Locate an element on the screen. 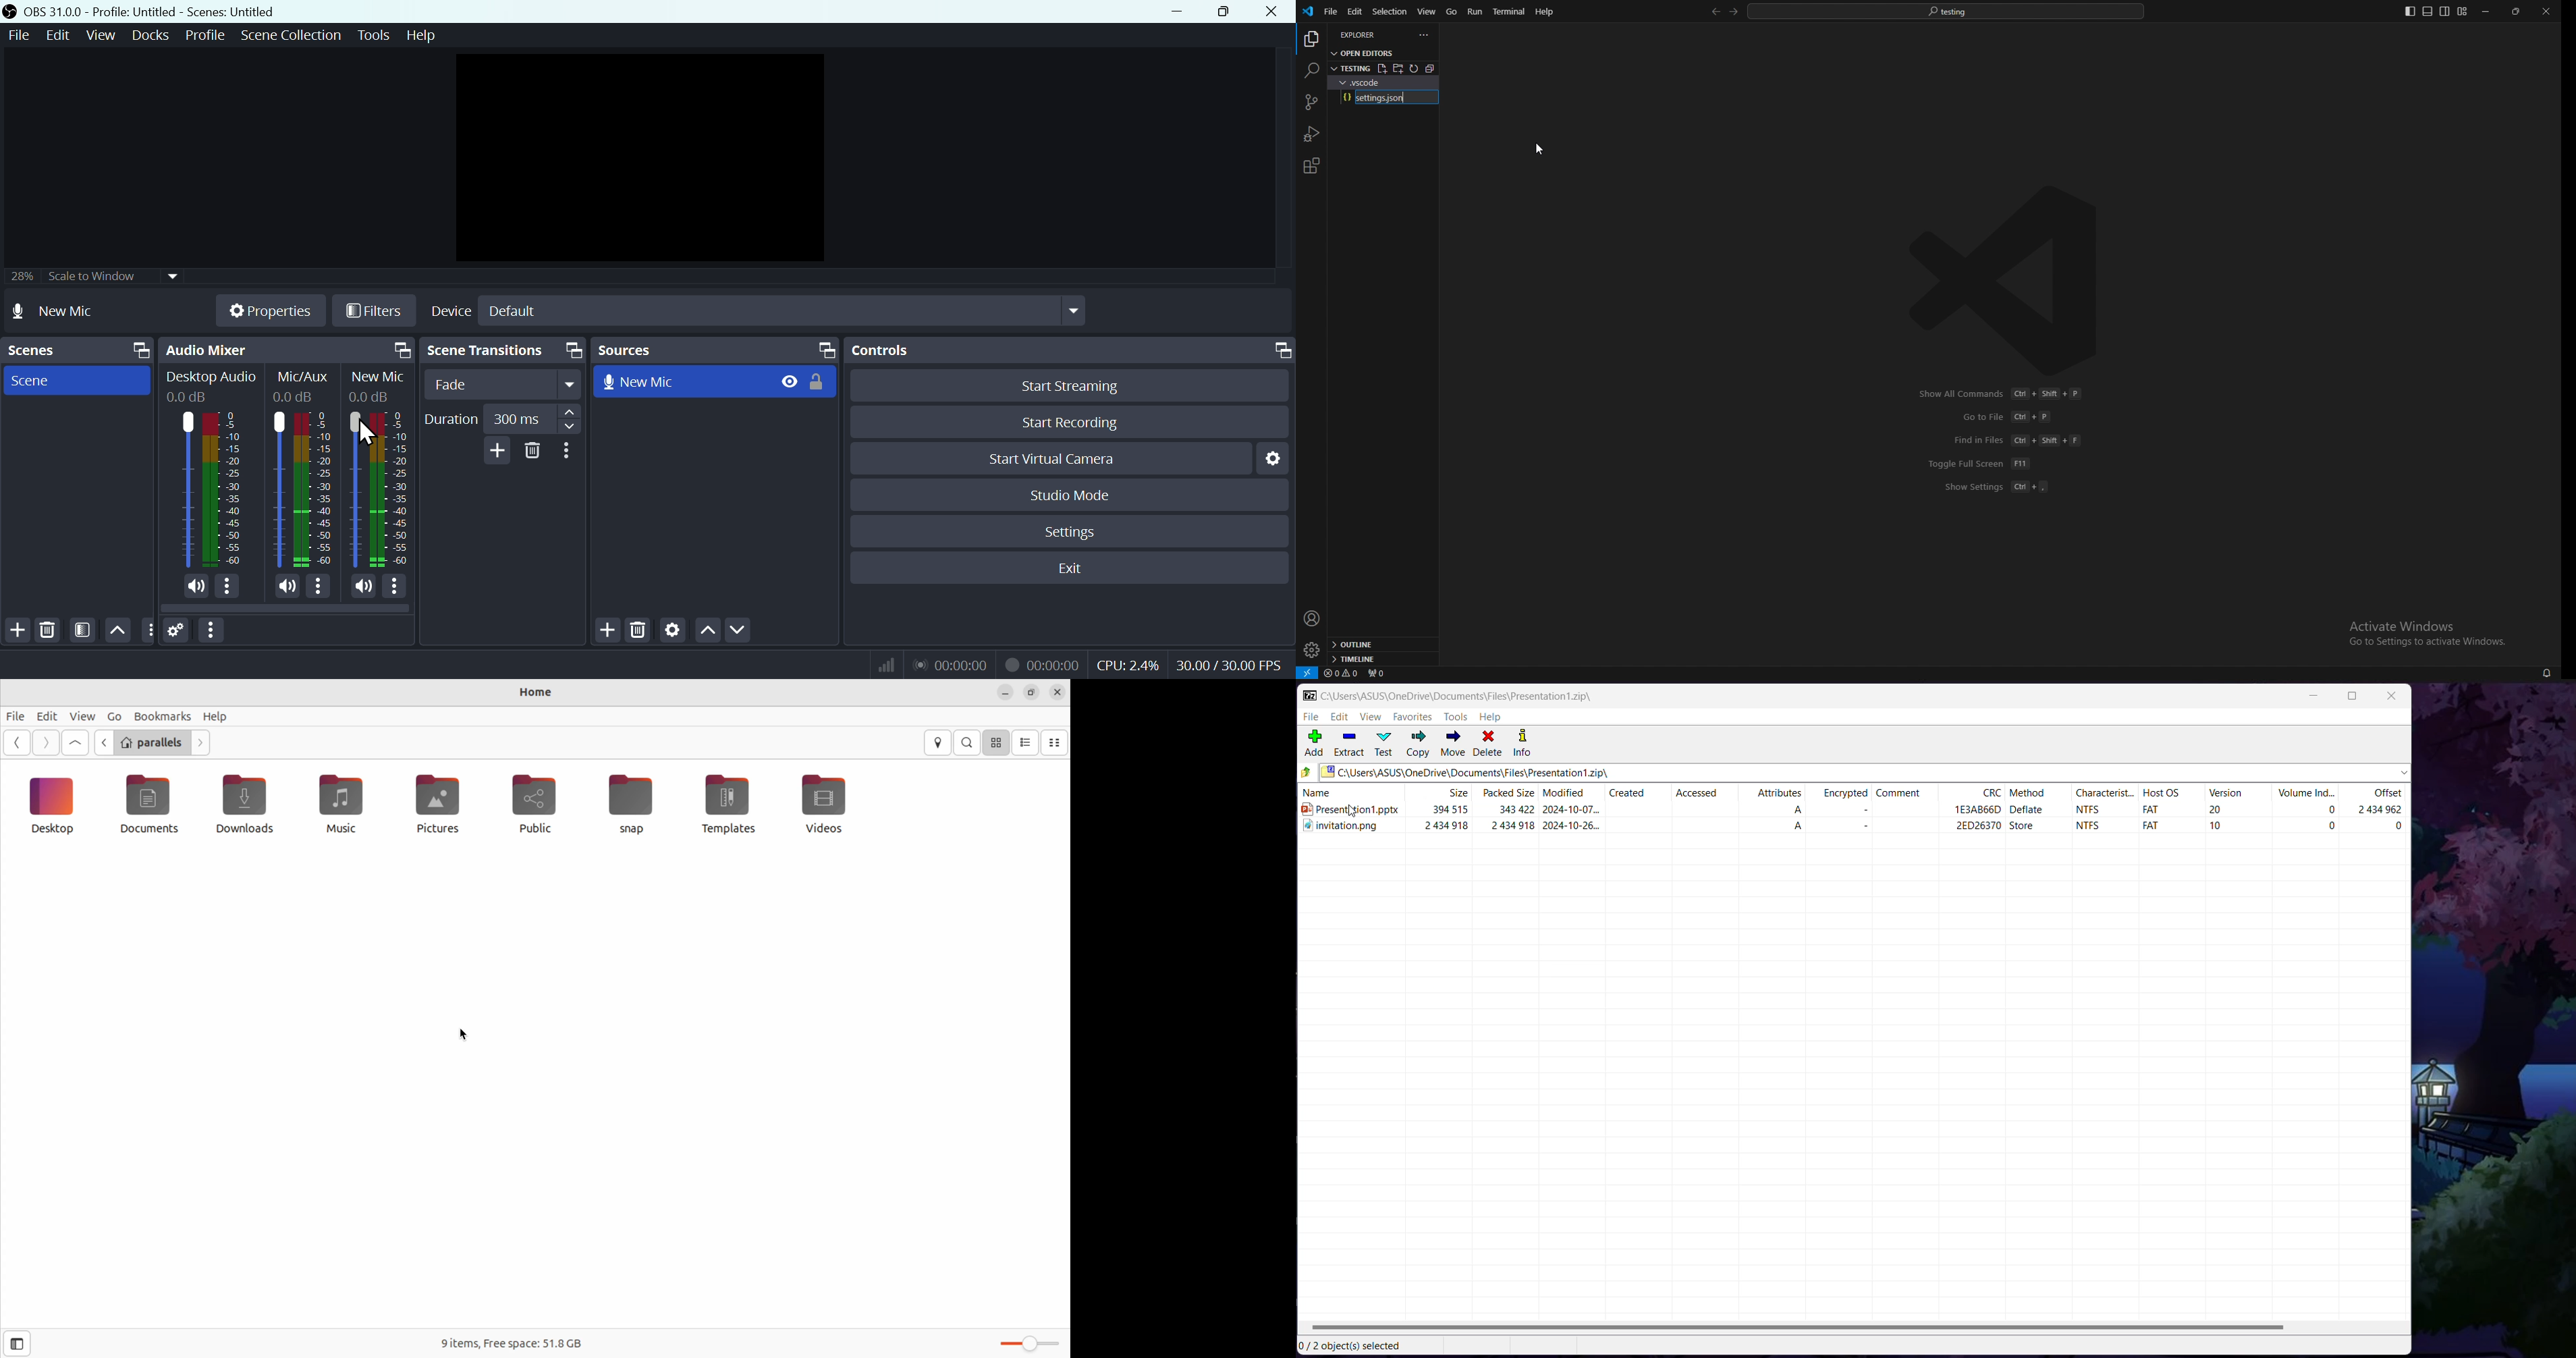  refresh is located at coordinates (1416, 69).